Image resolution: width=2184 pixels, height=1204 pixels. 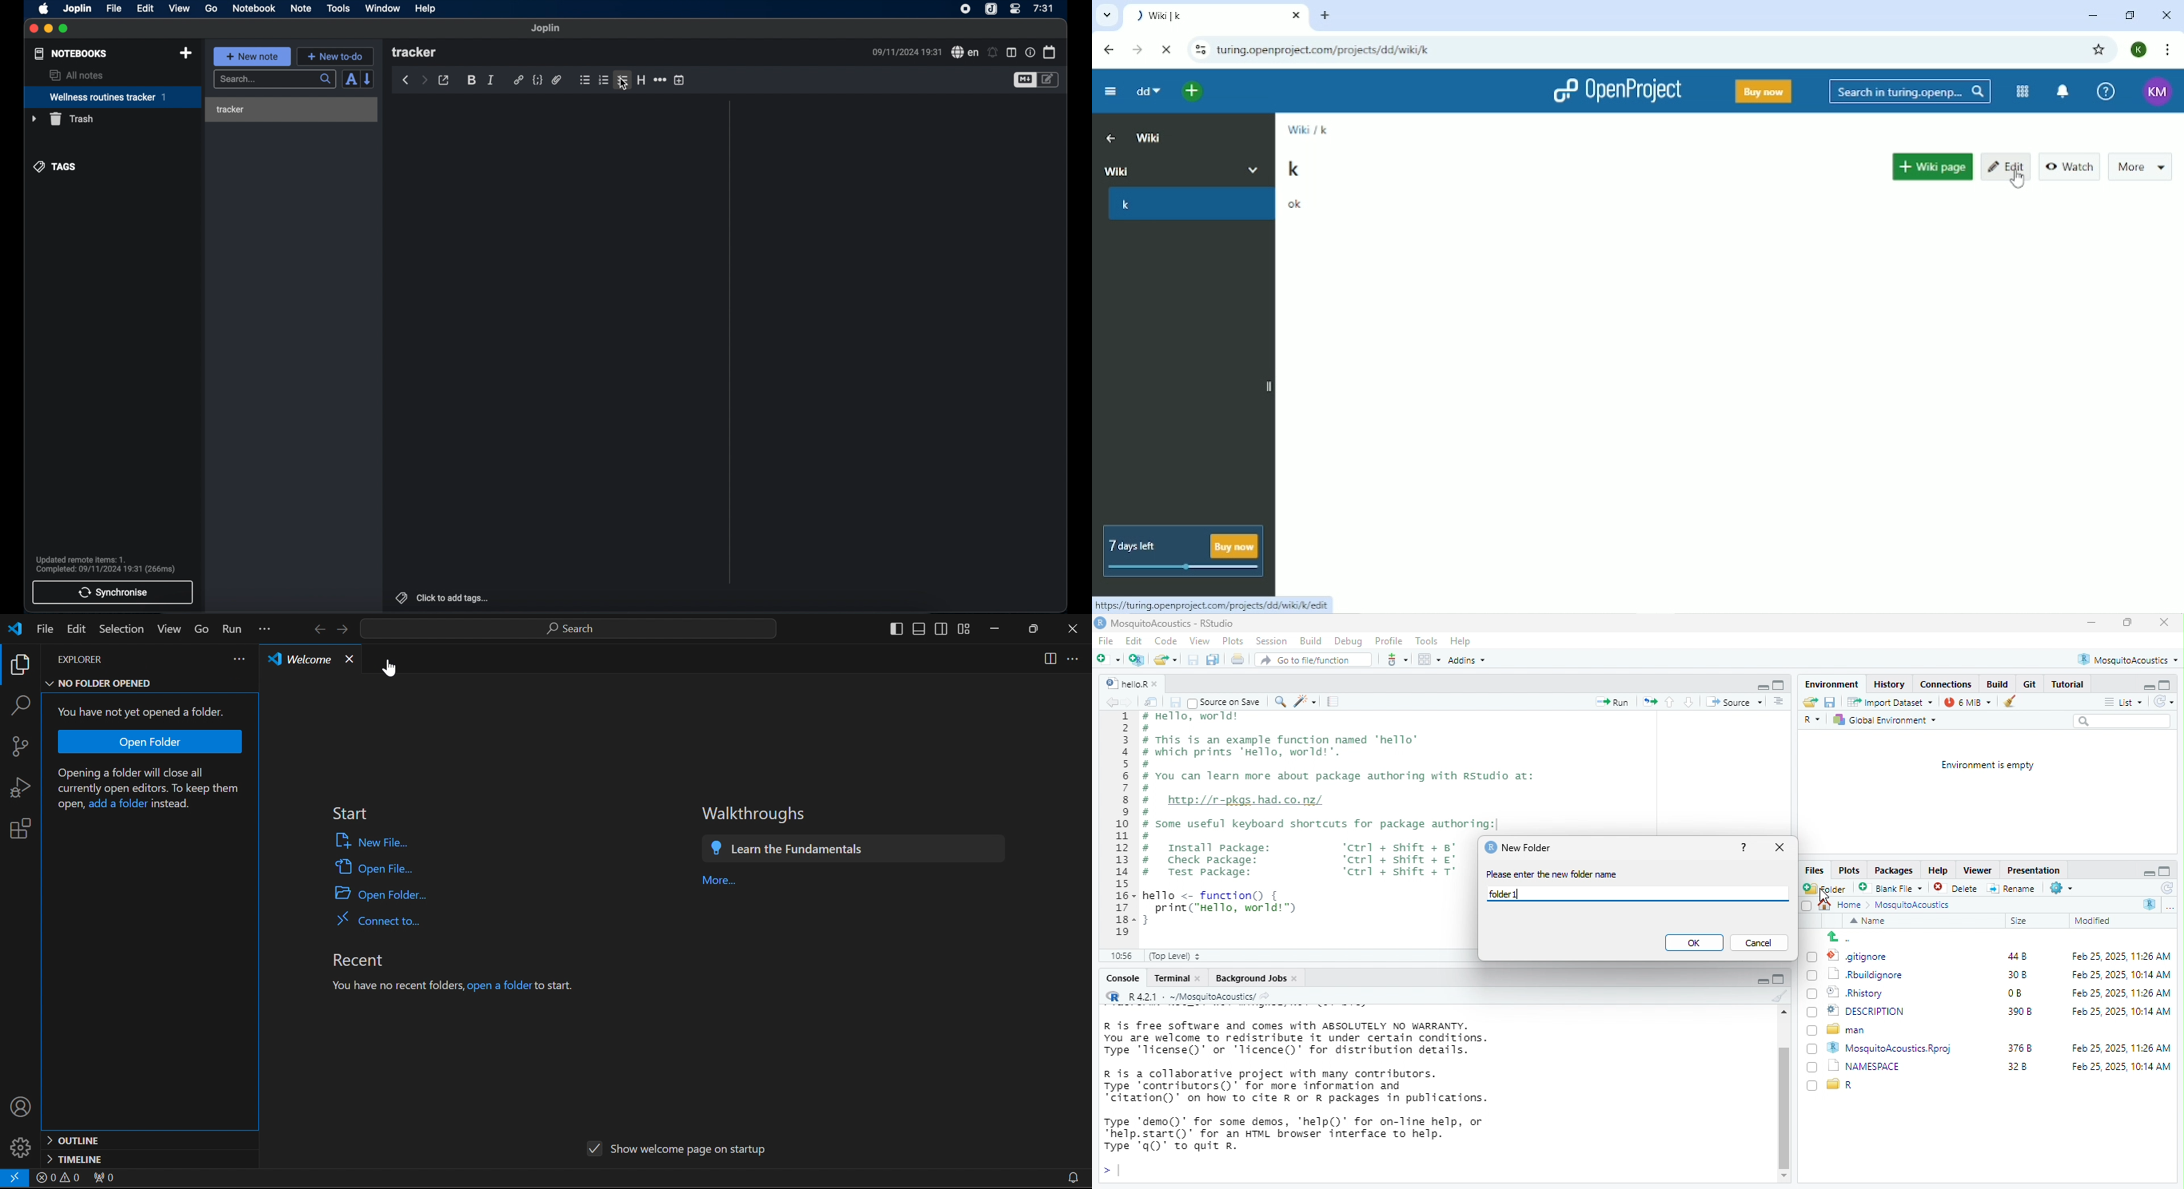 I want to click on checklist, so click(x=624, y=80).